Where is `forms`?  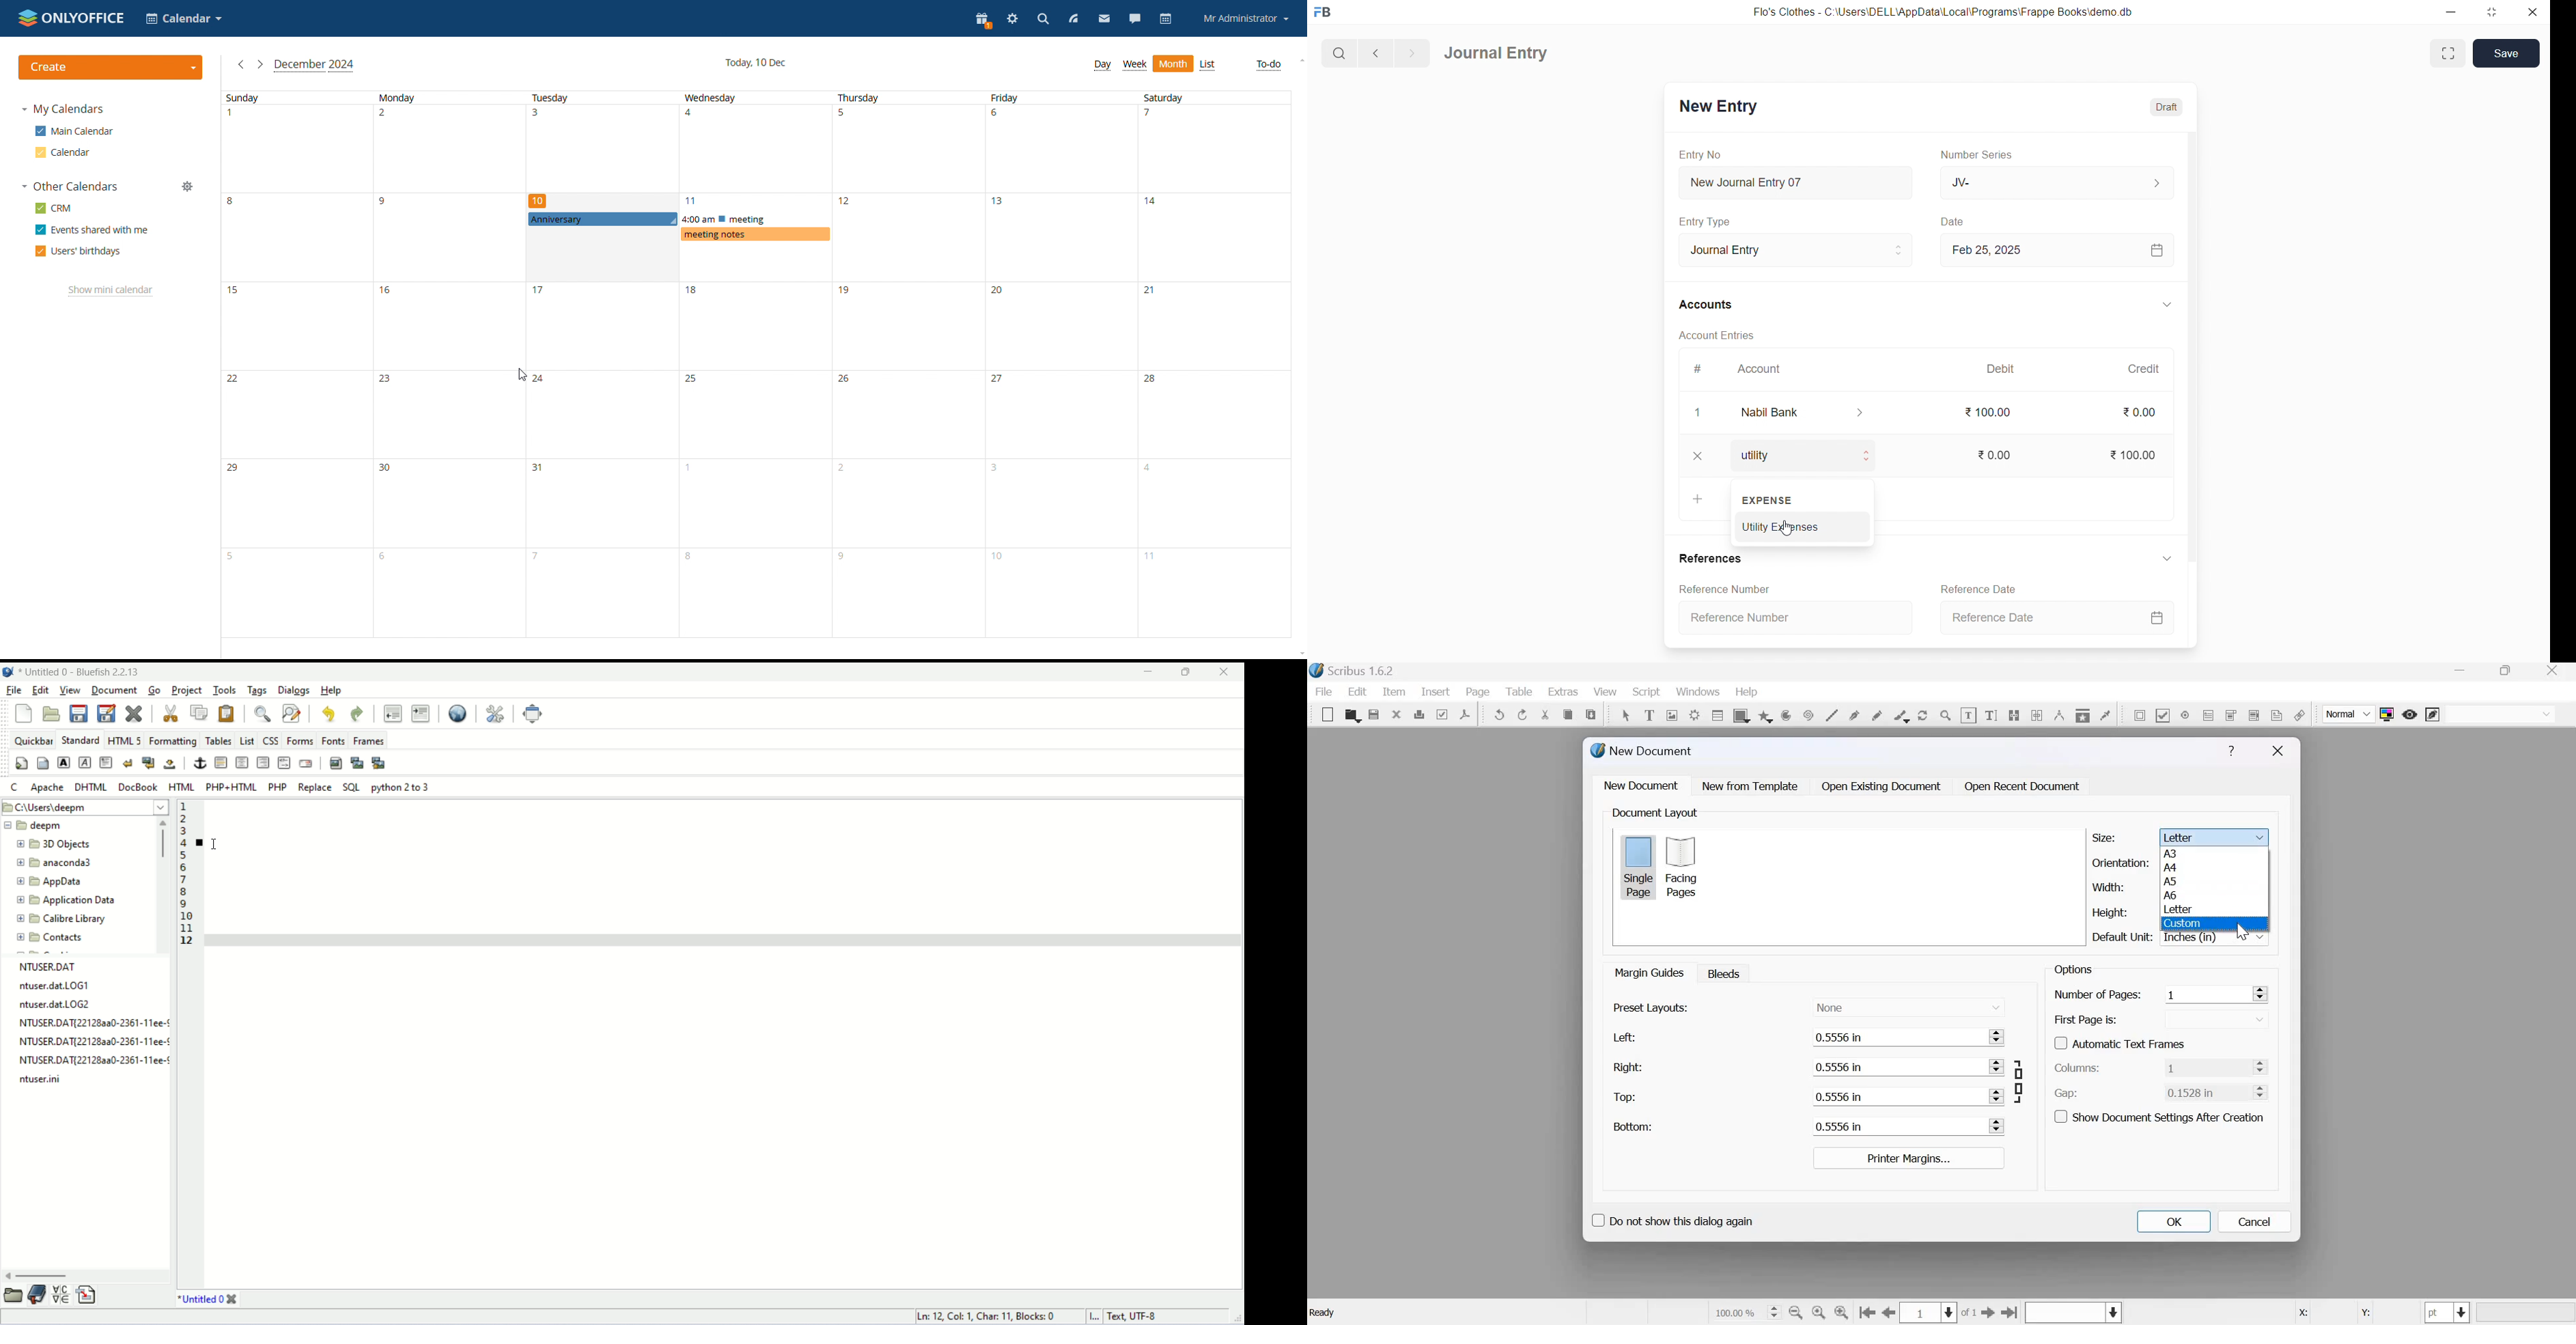 forms is located at coordinates (301, 739).